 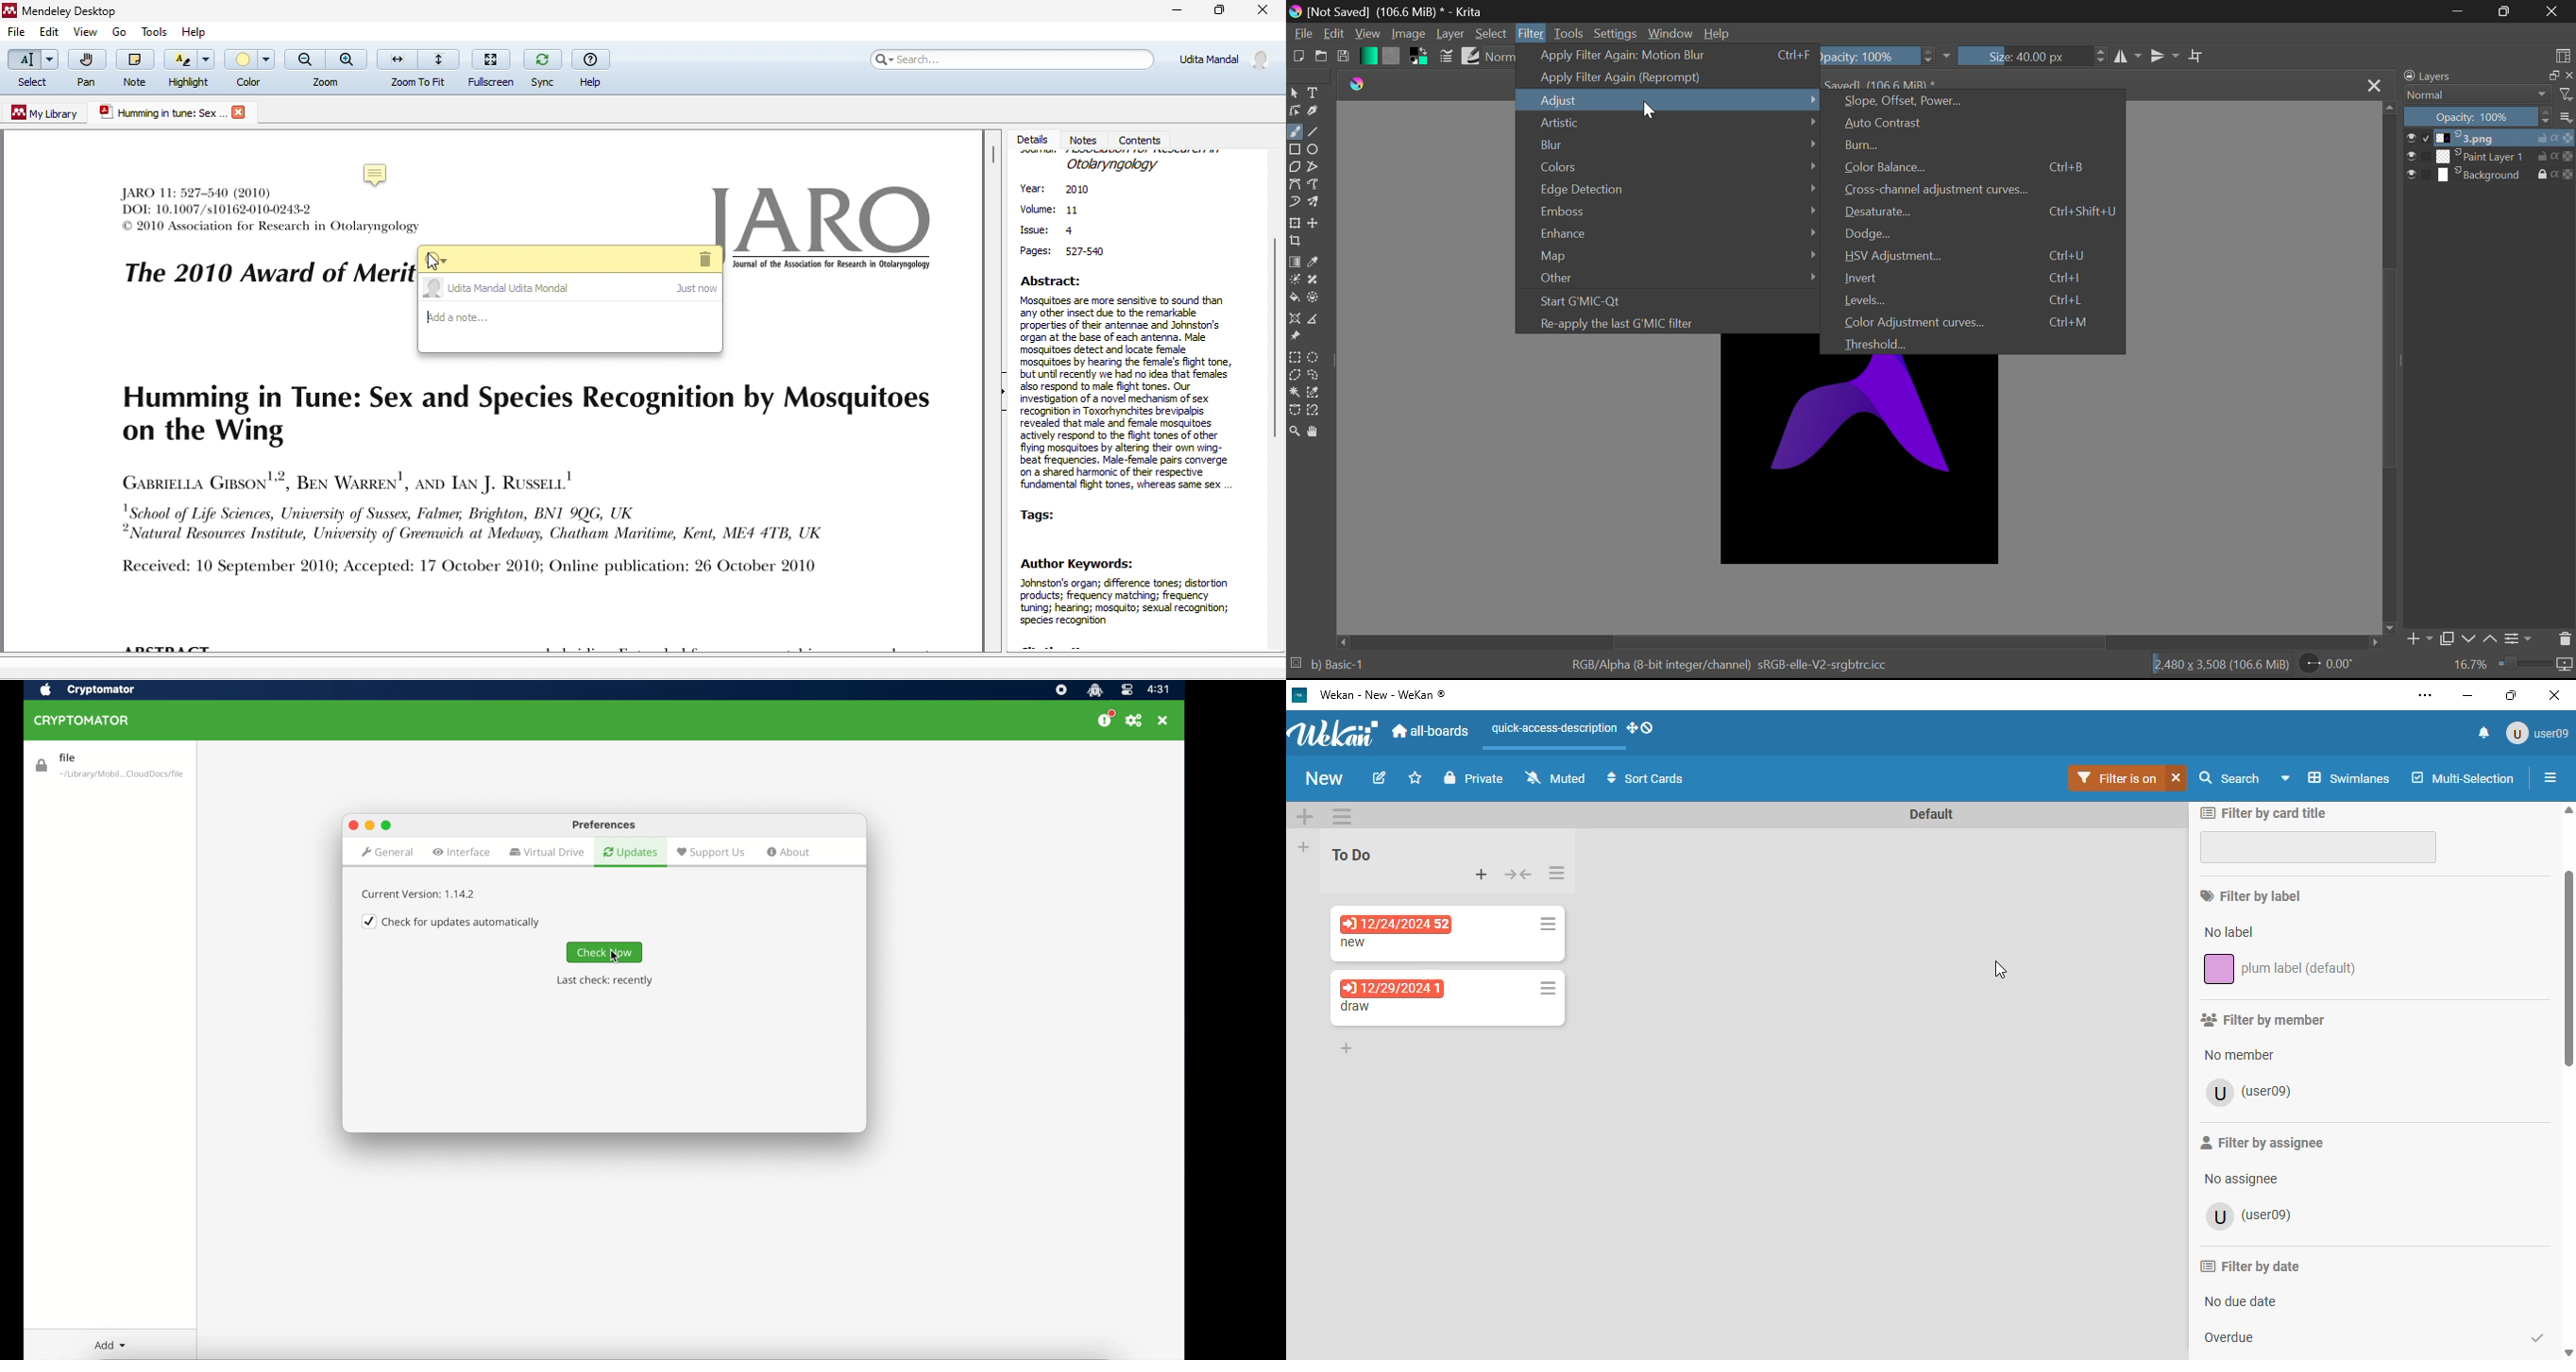 I want to click on plum label (default), so click(x=2282, y=969).